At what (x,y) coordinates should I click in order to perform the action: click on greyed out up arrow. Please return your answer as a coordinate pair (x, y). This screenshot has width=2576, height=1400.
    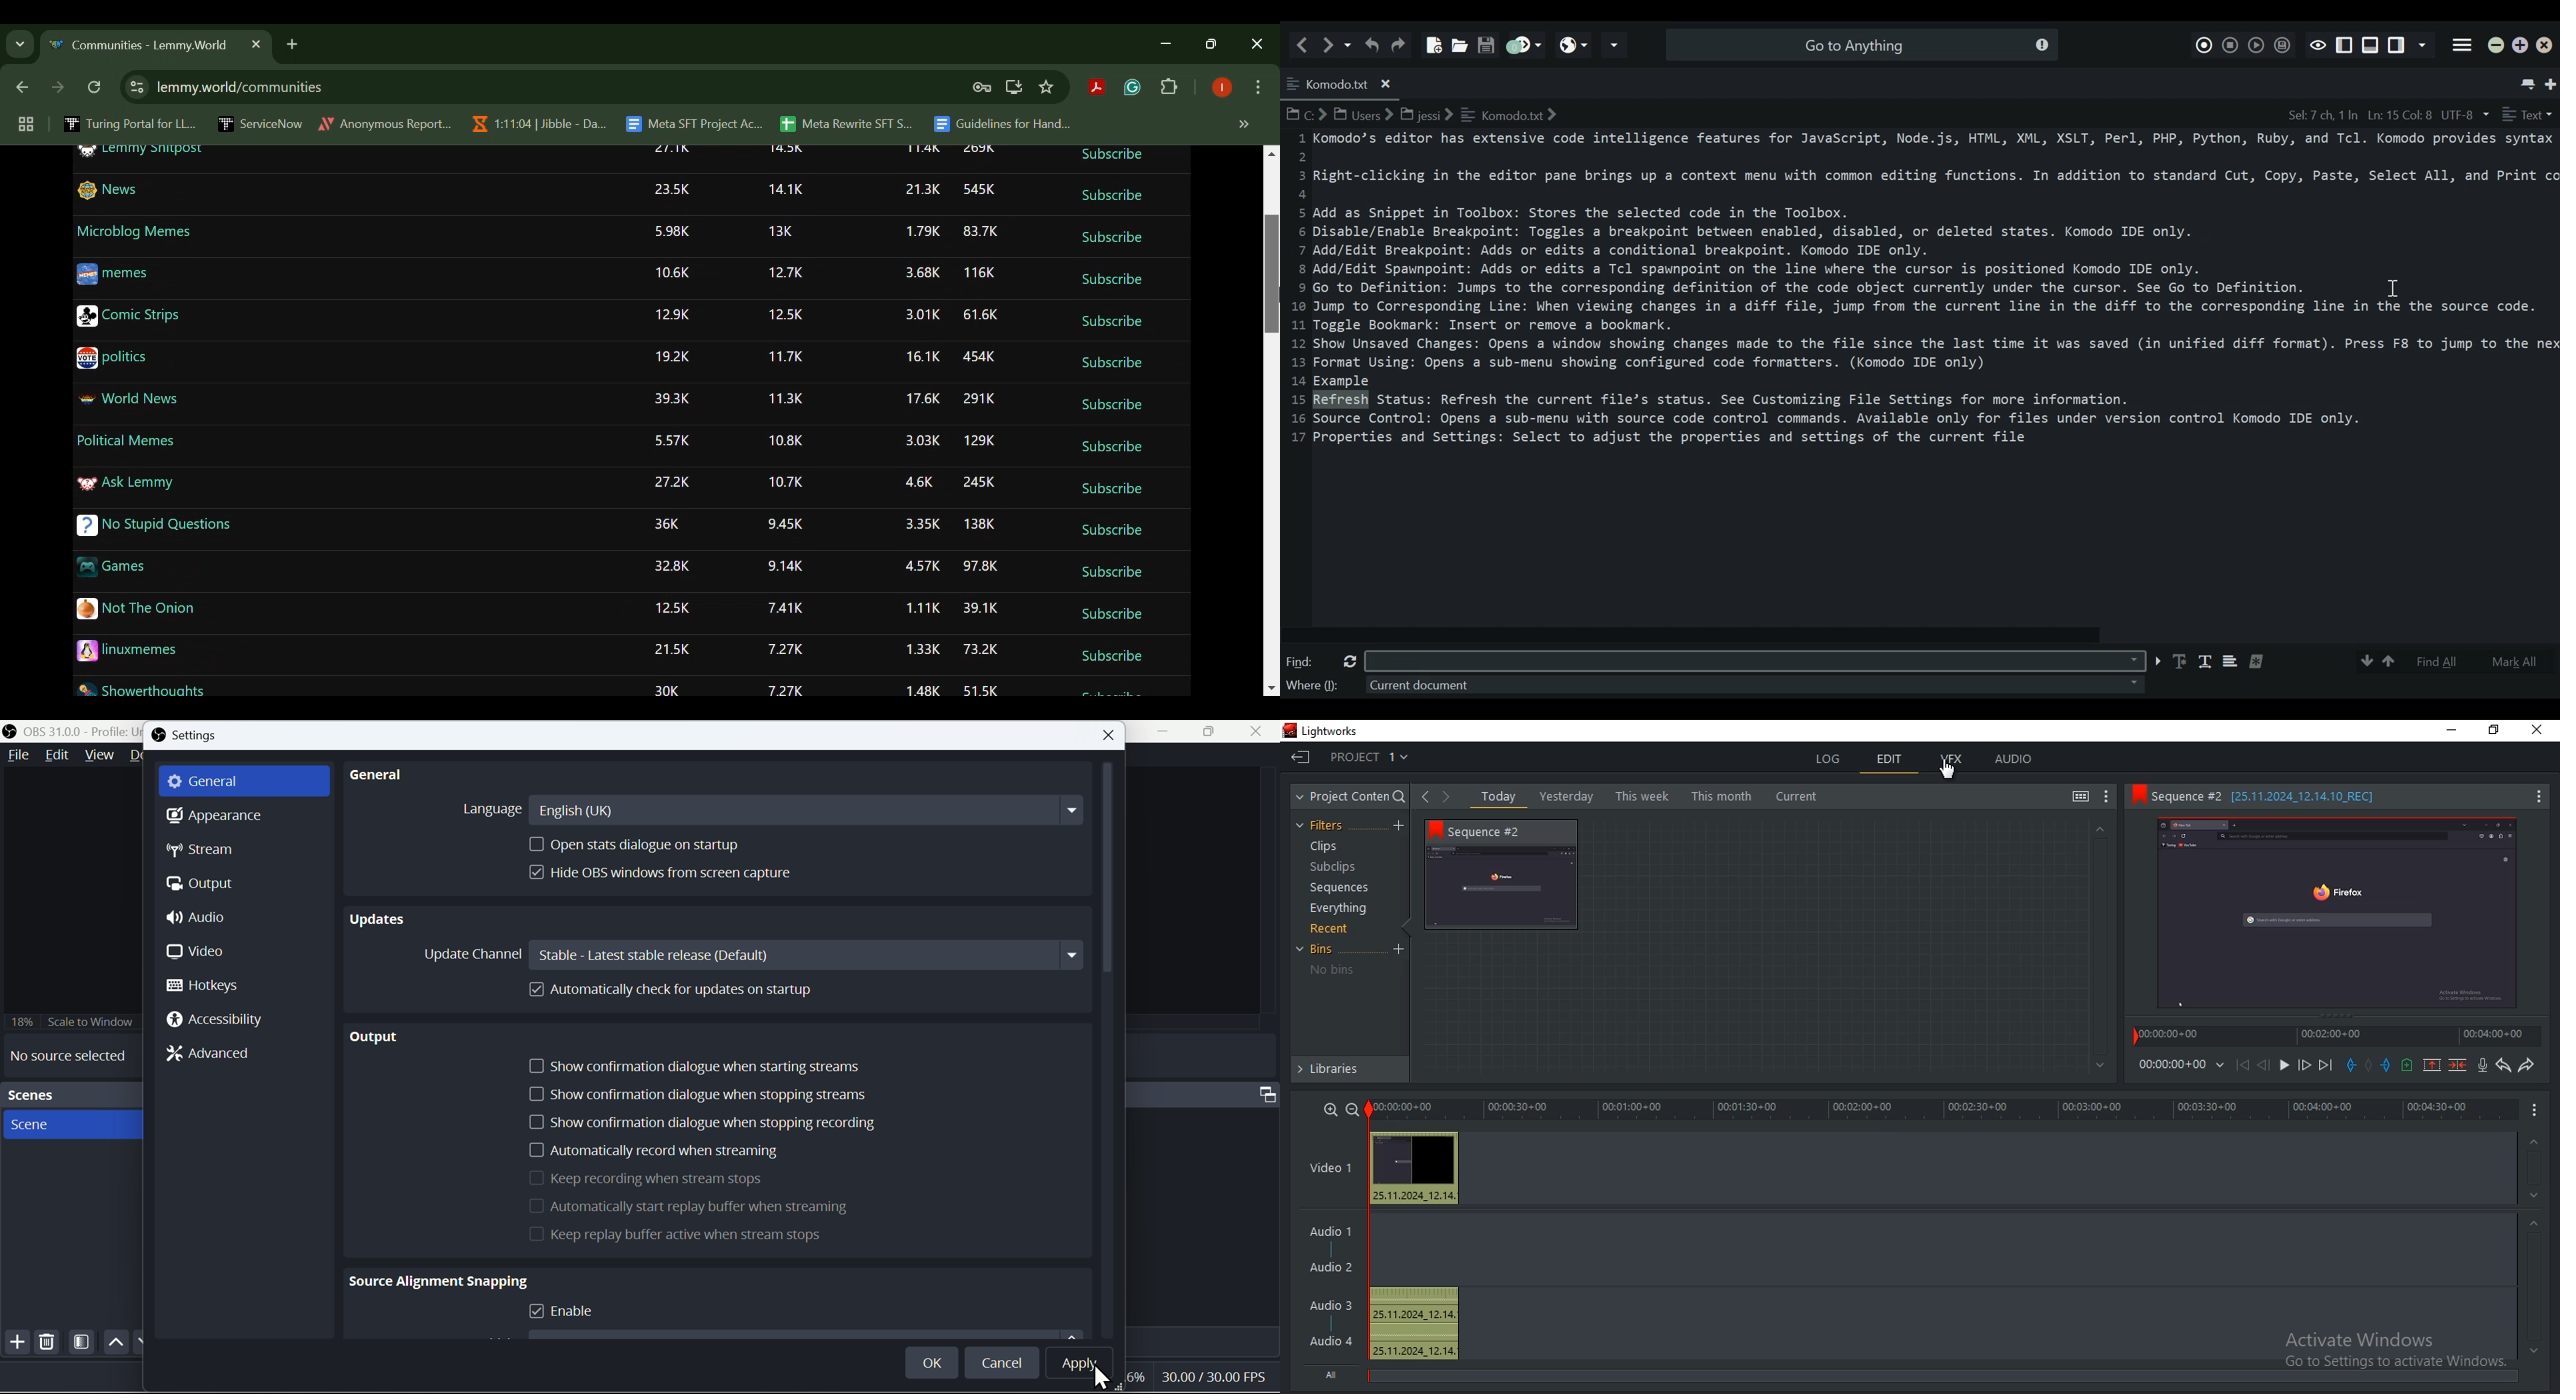
    Looking at the image, I should click on (2535, 1142).